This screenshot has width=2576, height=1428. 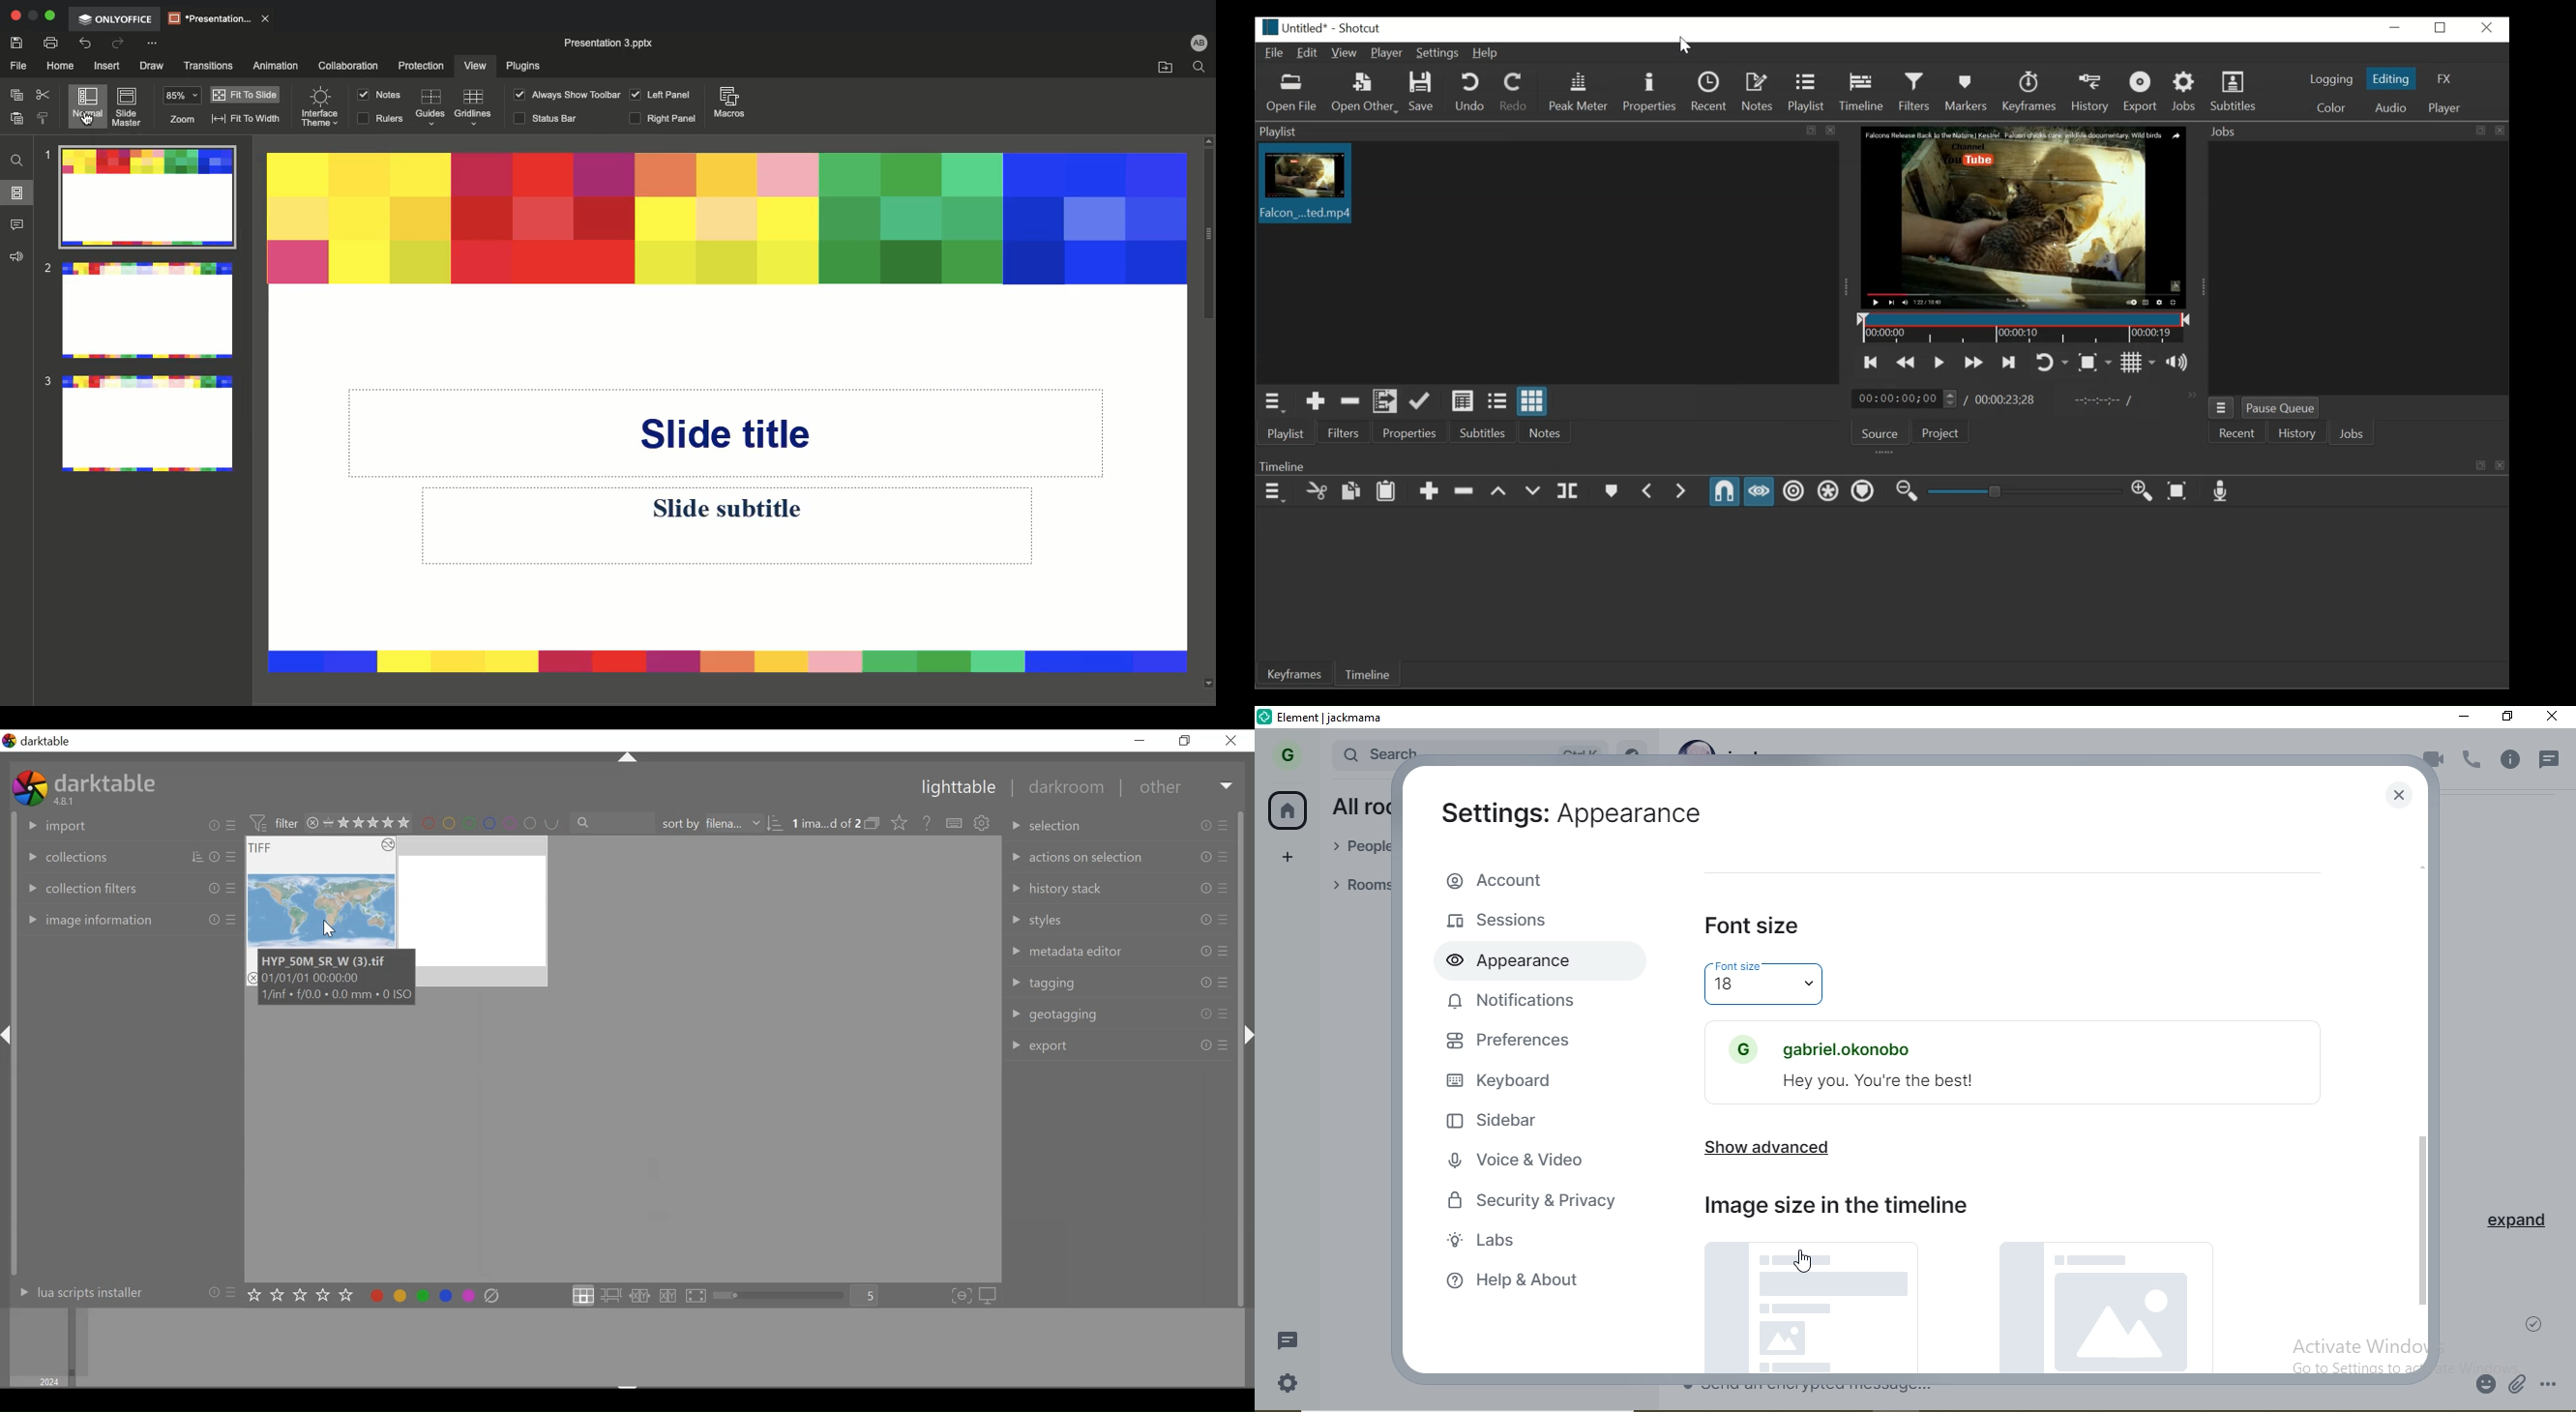 I want to click on jobs menu, so click(x=2222, y=408).